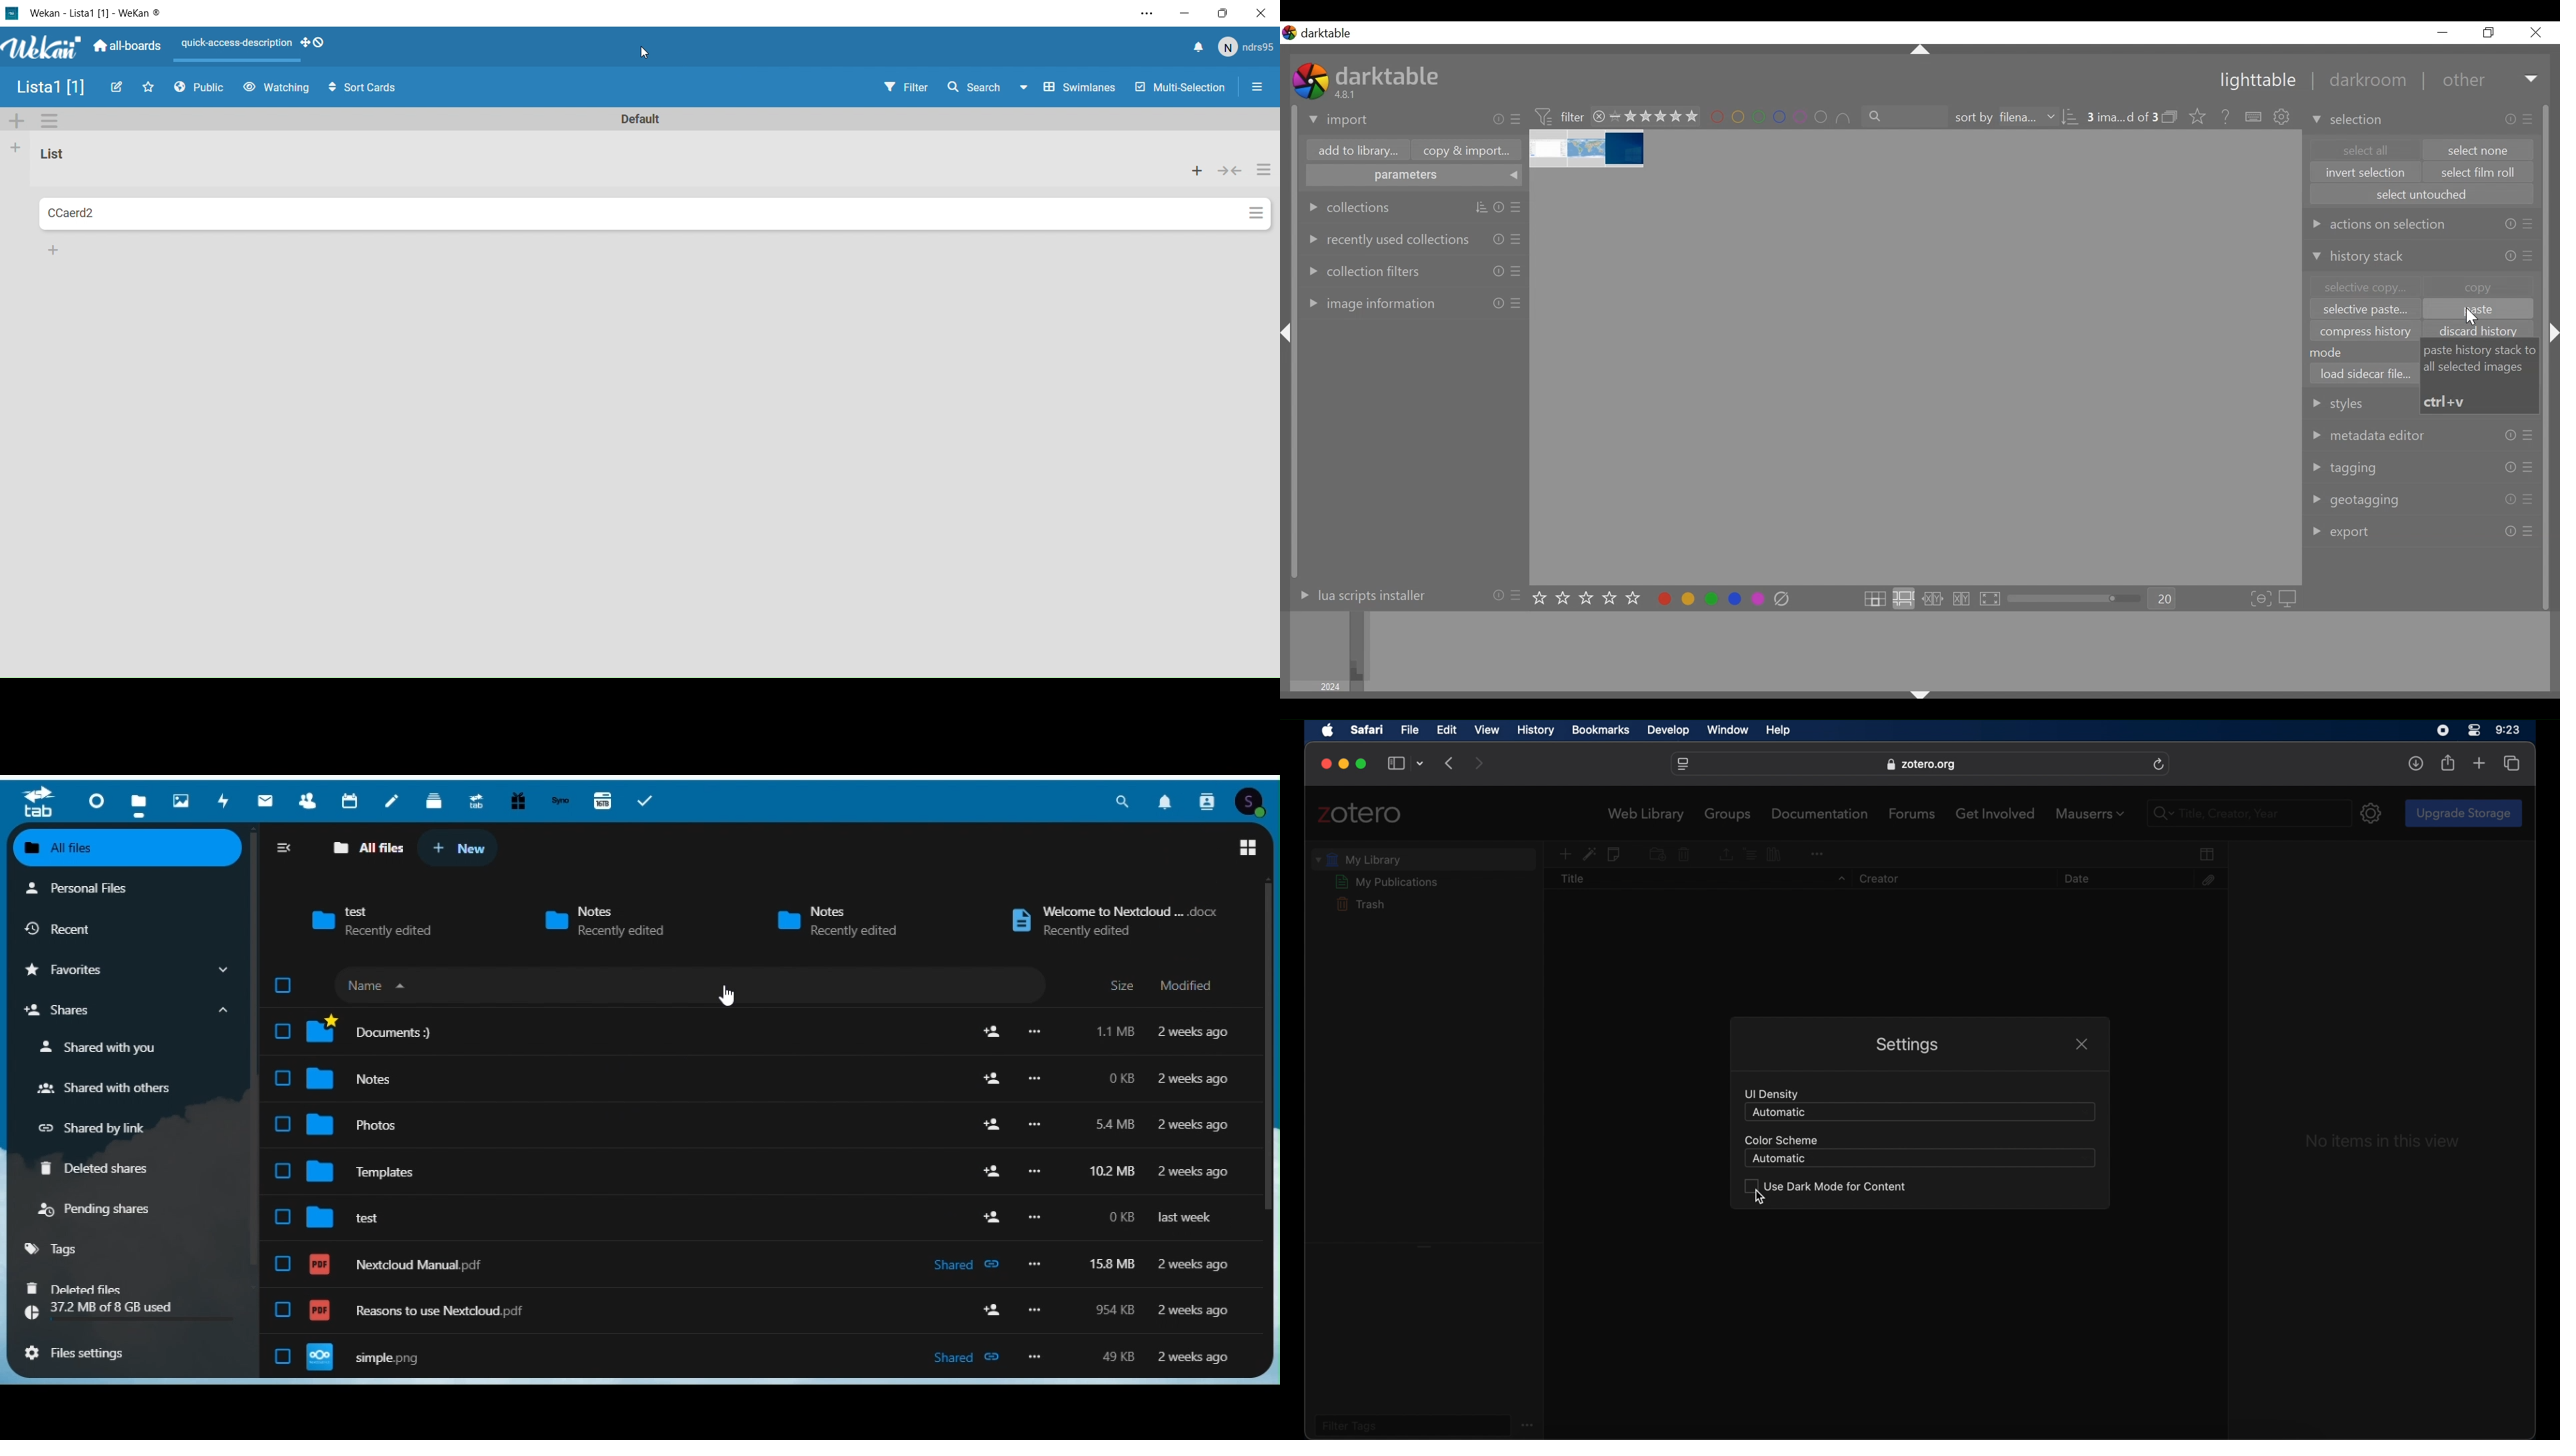 This screenshot has width=2576, height=1456. What do you see at coordinates (135, 1317) in the screenshot?
I see `` at bounding box center [135, 1317].